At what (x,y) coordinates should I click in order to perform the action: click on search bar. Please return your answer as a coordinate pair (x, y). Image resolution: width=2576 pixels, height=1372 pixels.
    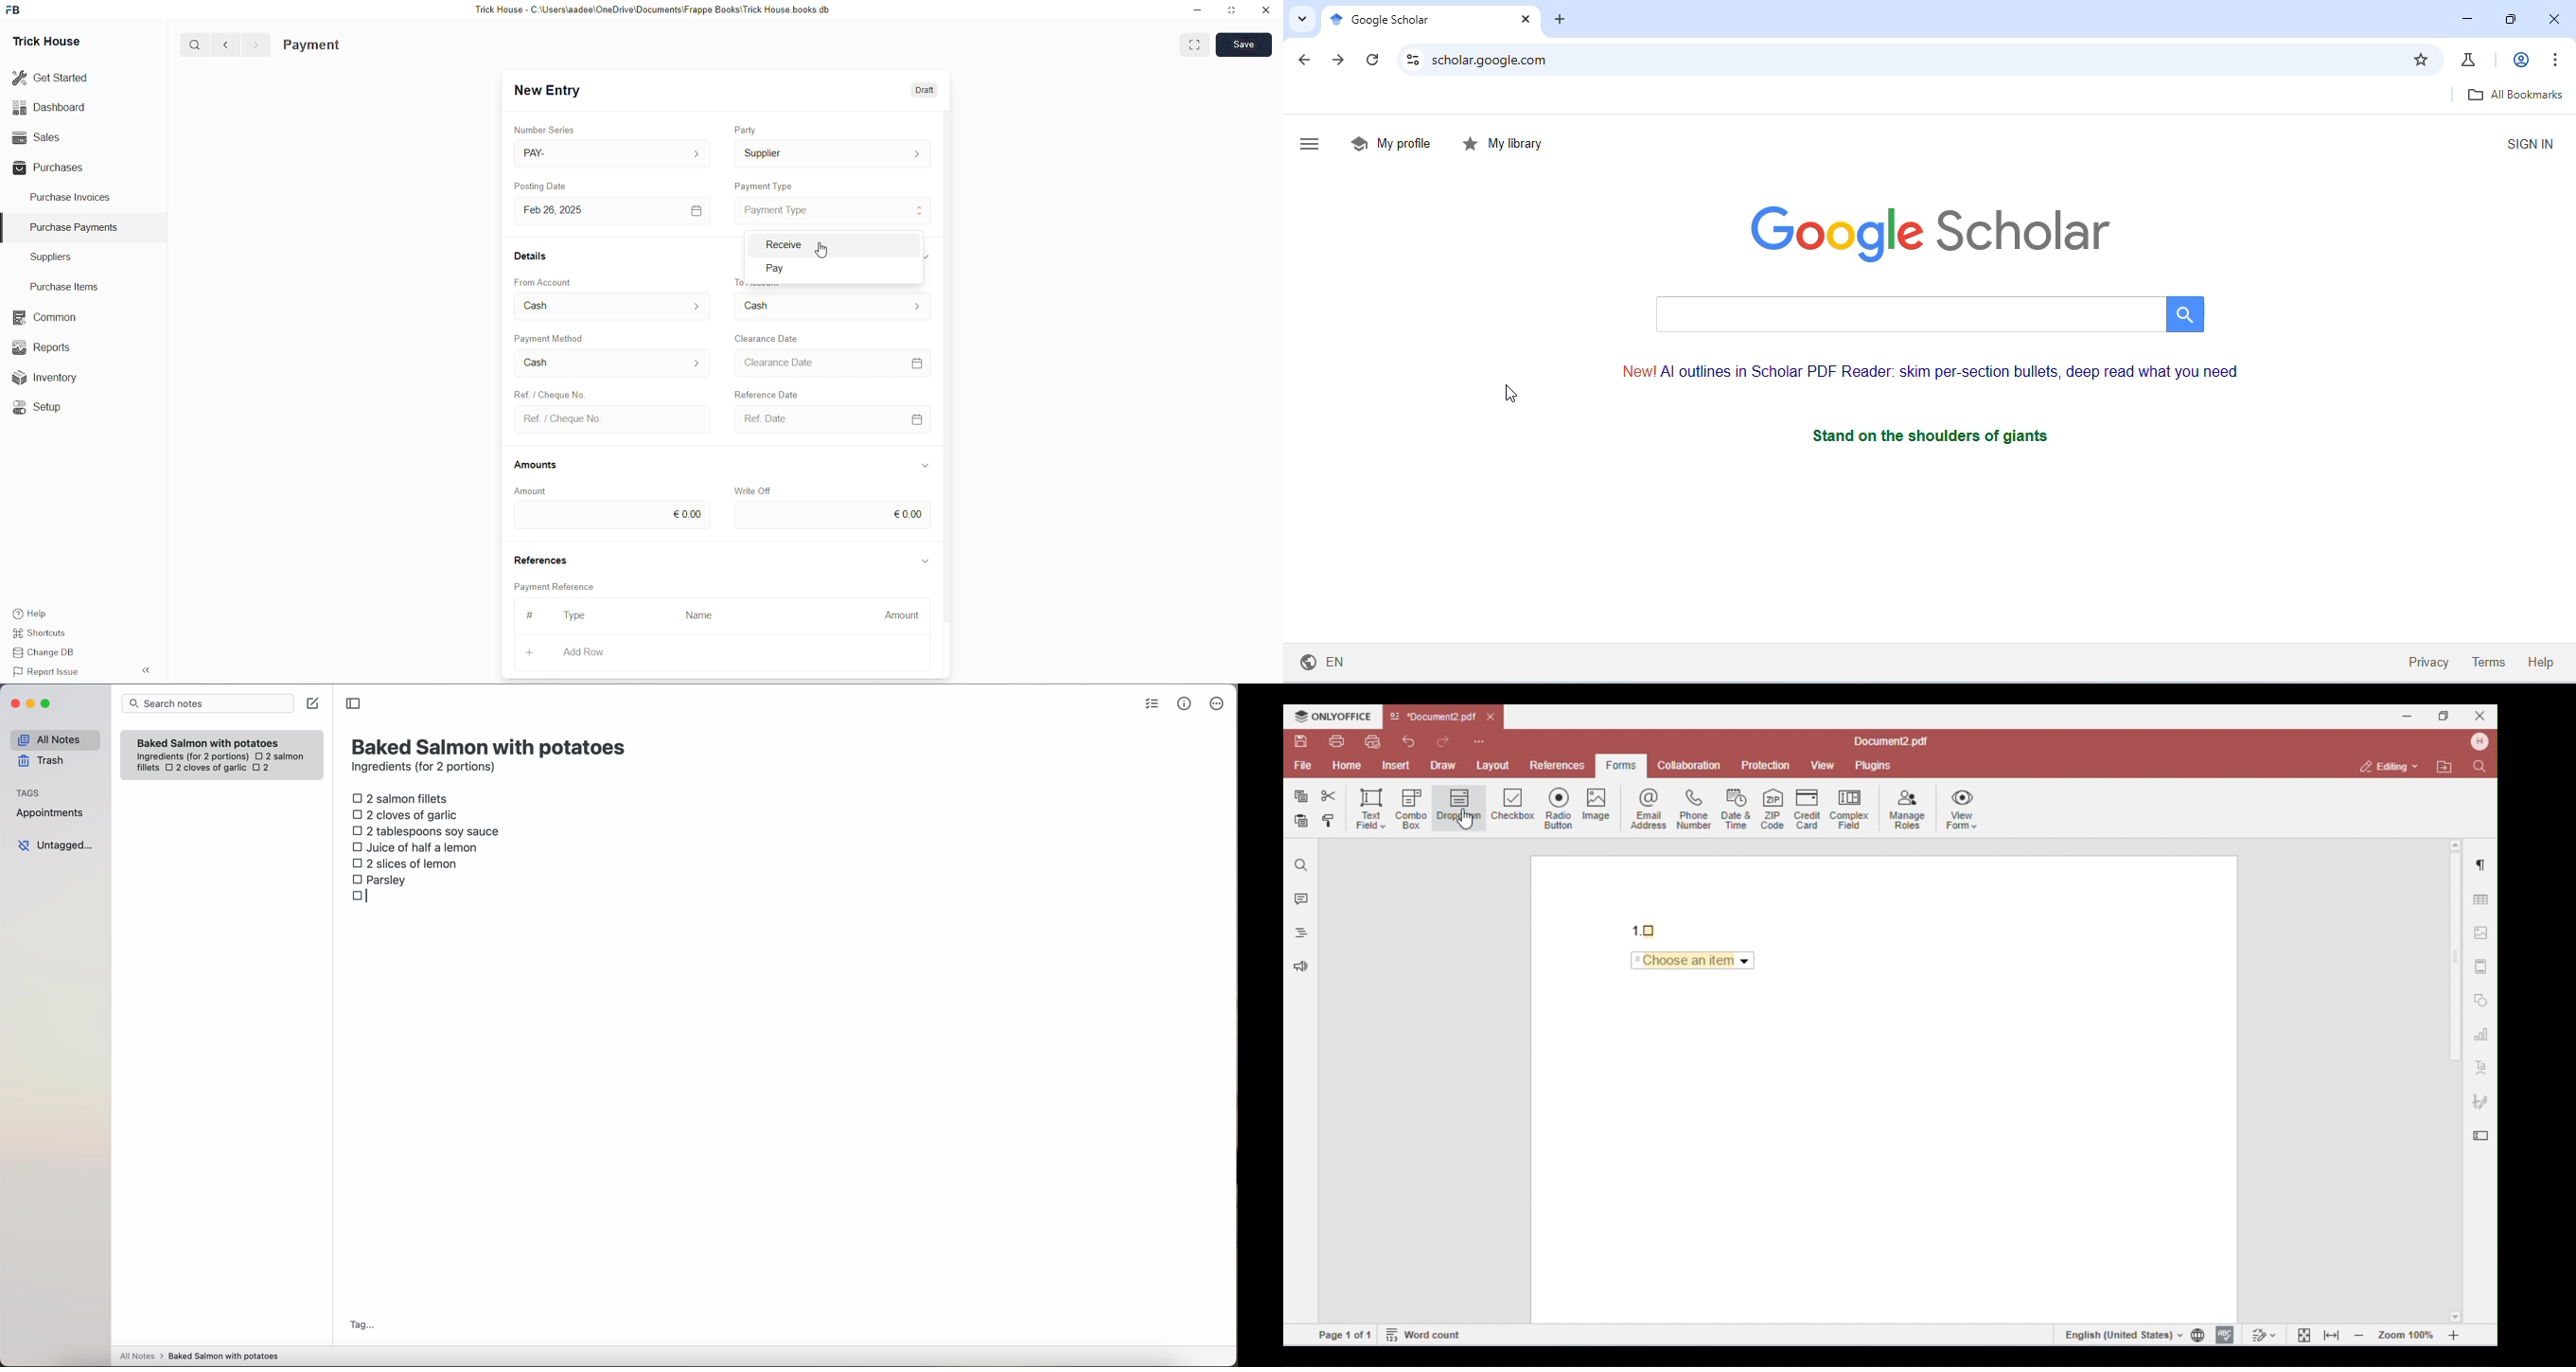
    Looking at the image, I should click on (206, 705).